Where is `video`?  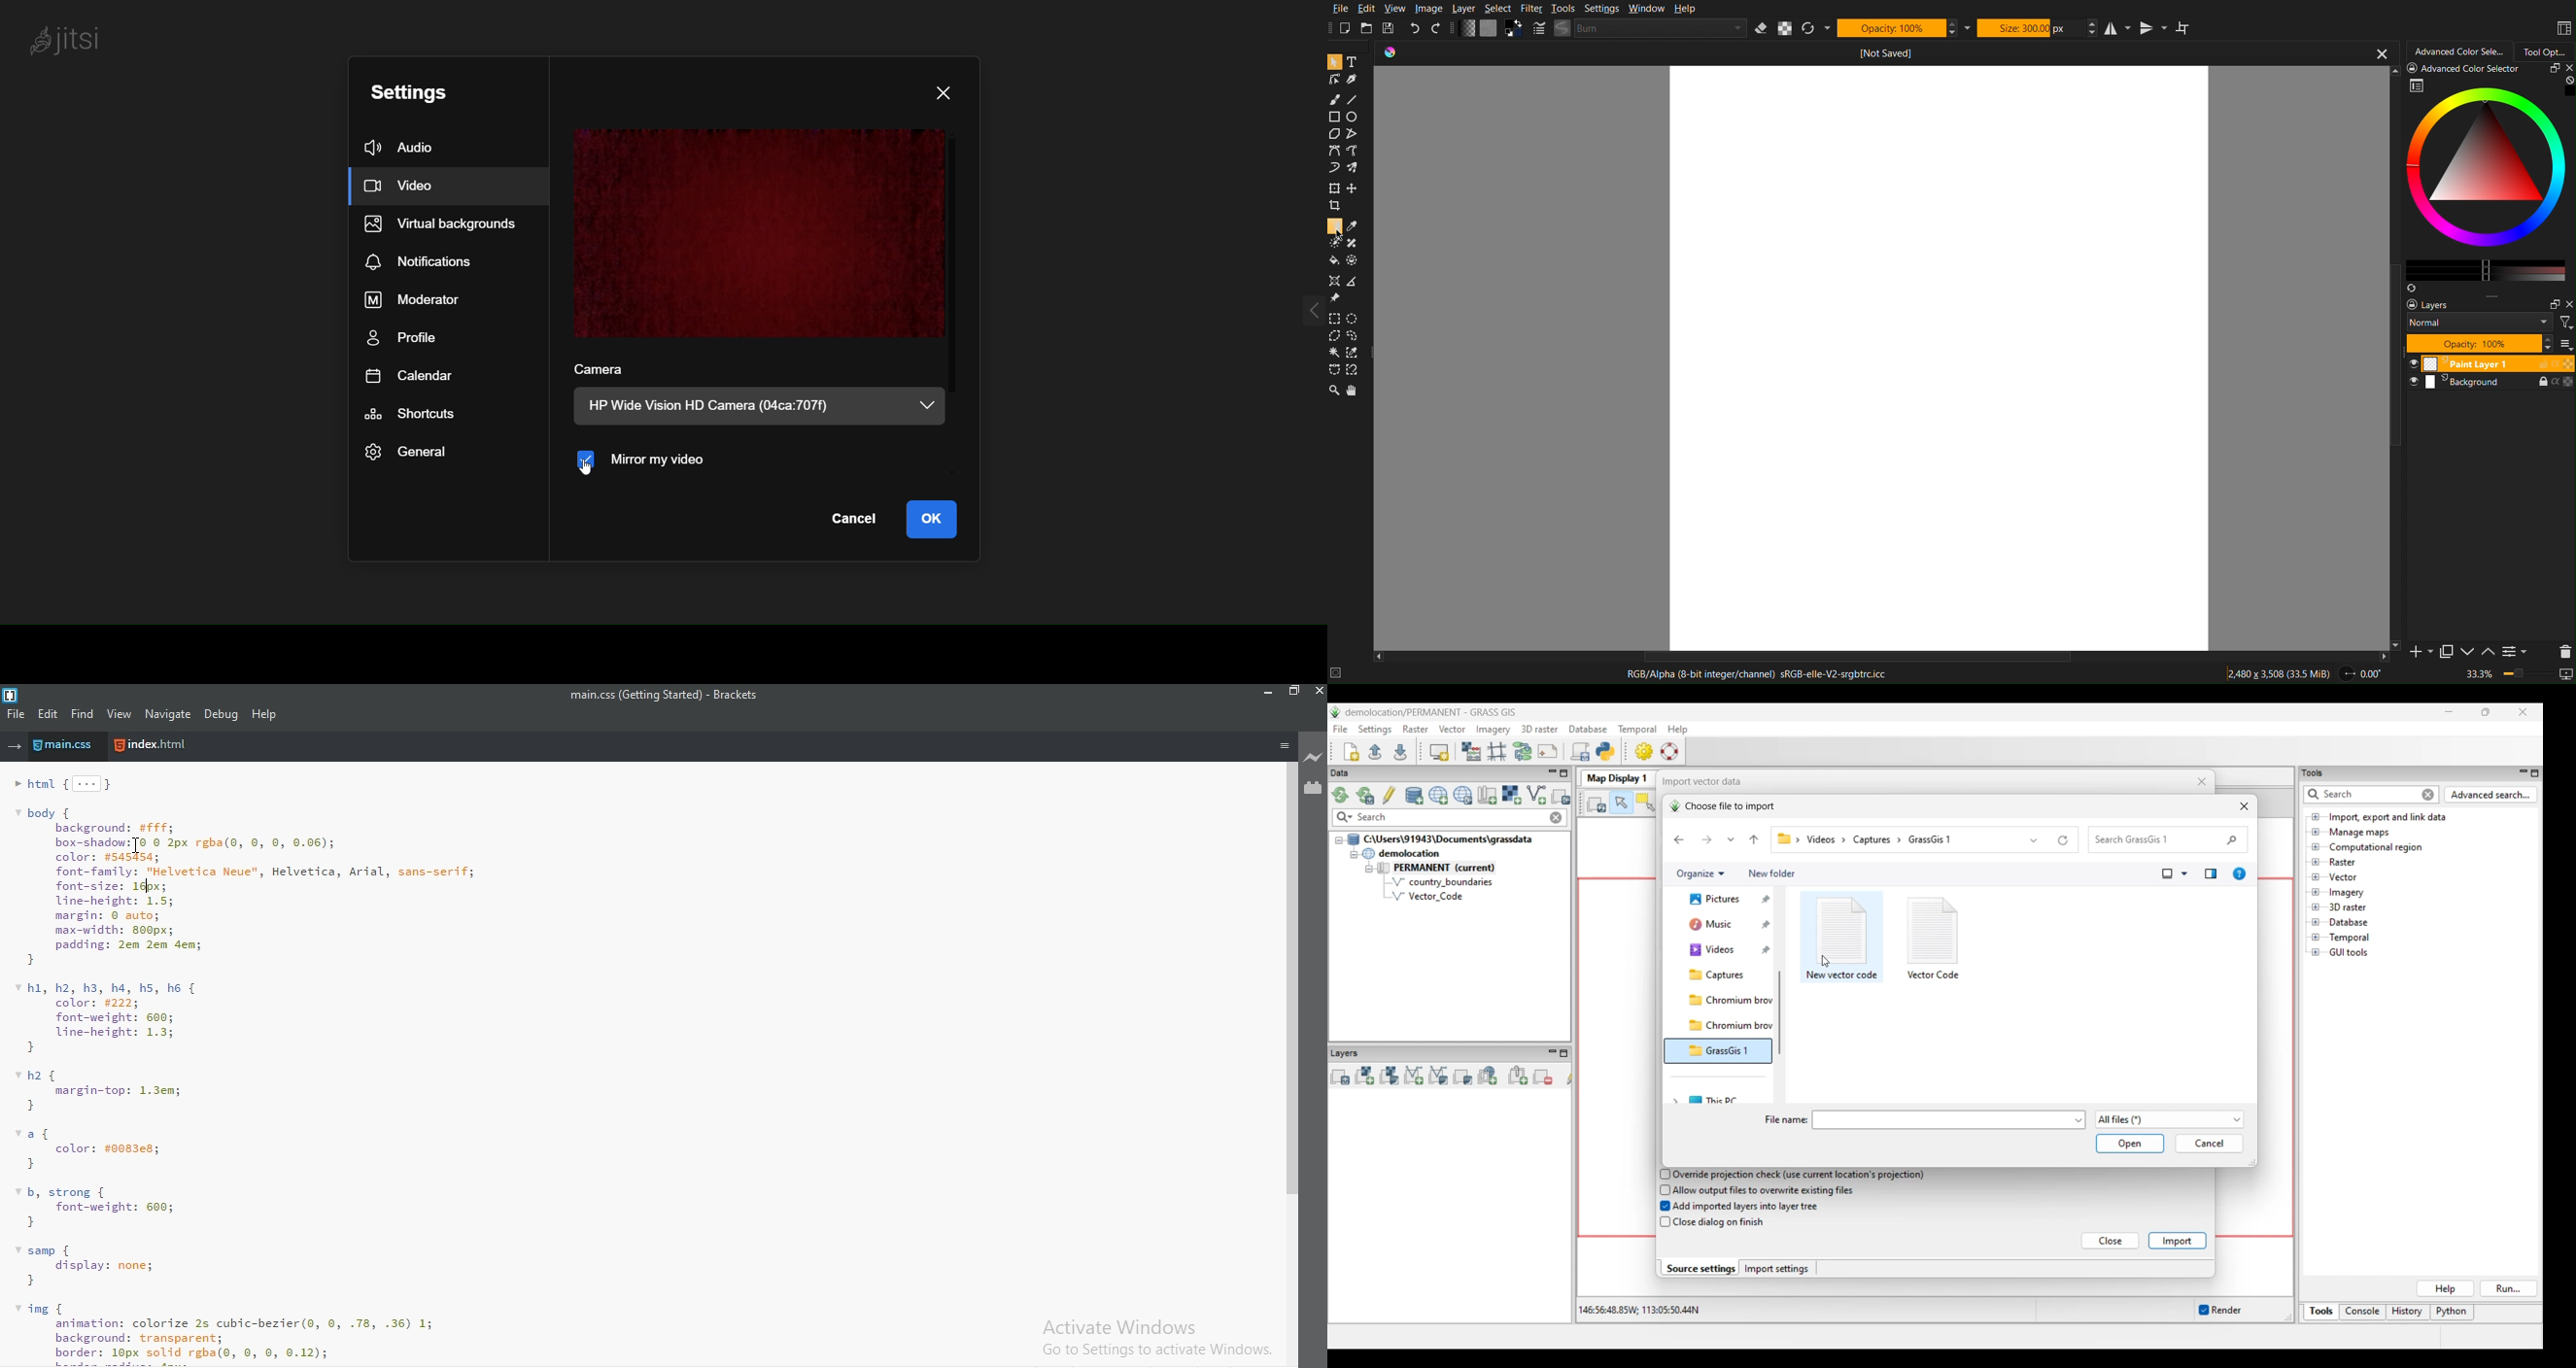
video is located at coordinates (415, 186).